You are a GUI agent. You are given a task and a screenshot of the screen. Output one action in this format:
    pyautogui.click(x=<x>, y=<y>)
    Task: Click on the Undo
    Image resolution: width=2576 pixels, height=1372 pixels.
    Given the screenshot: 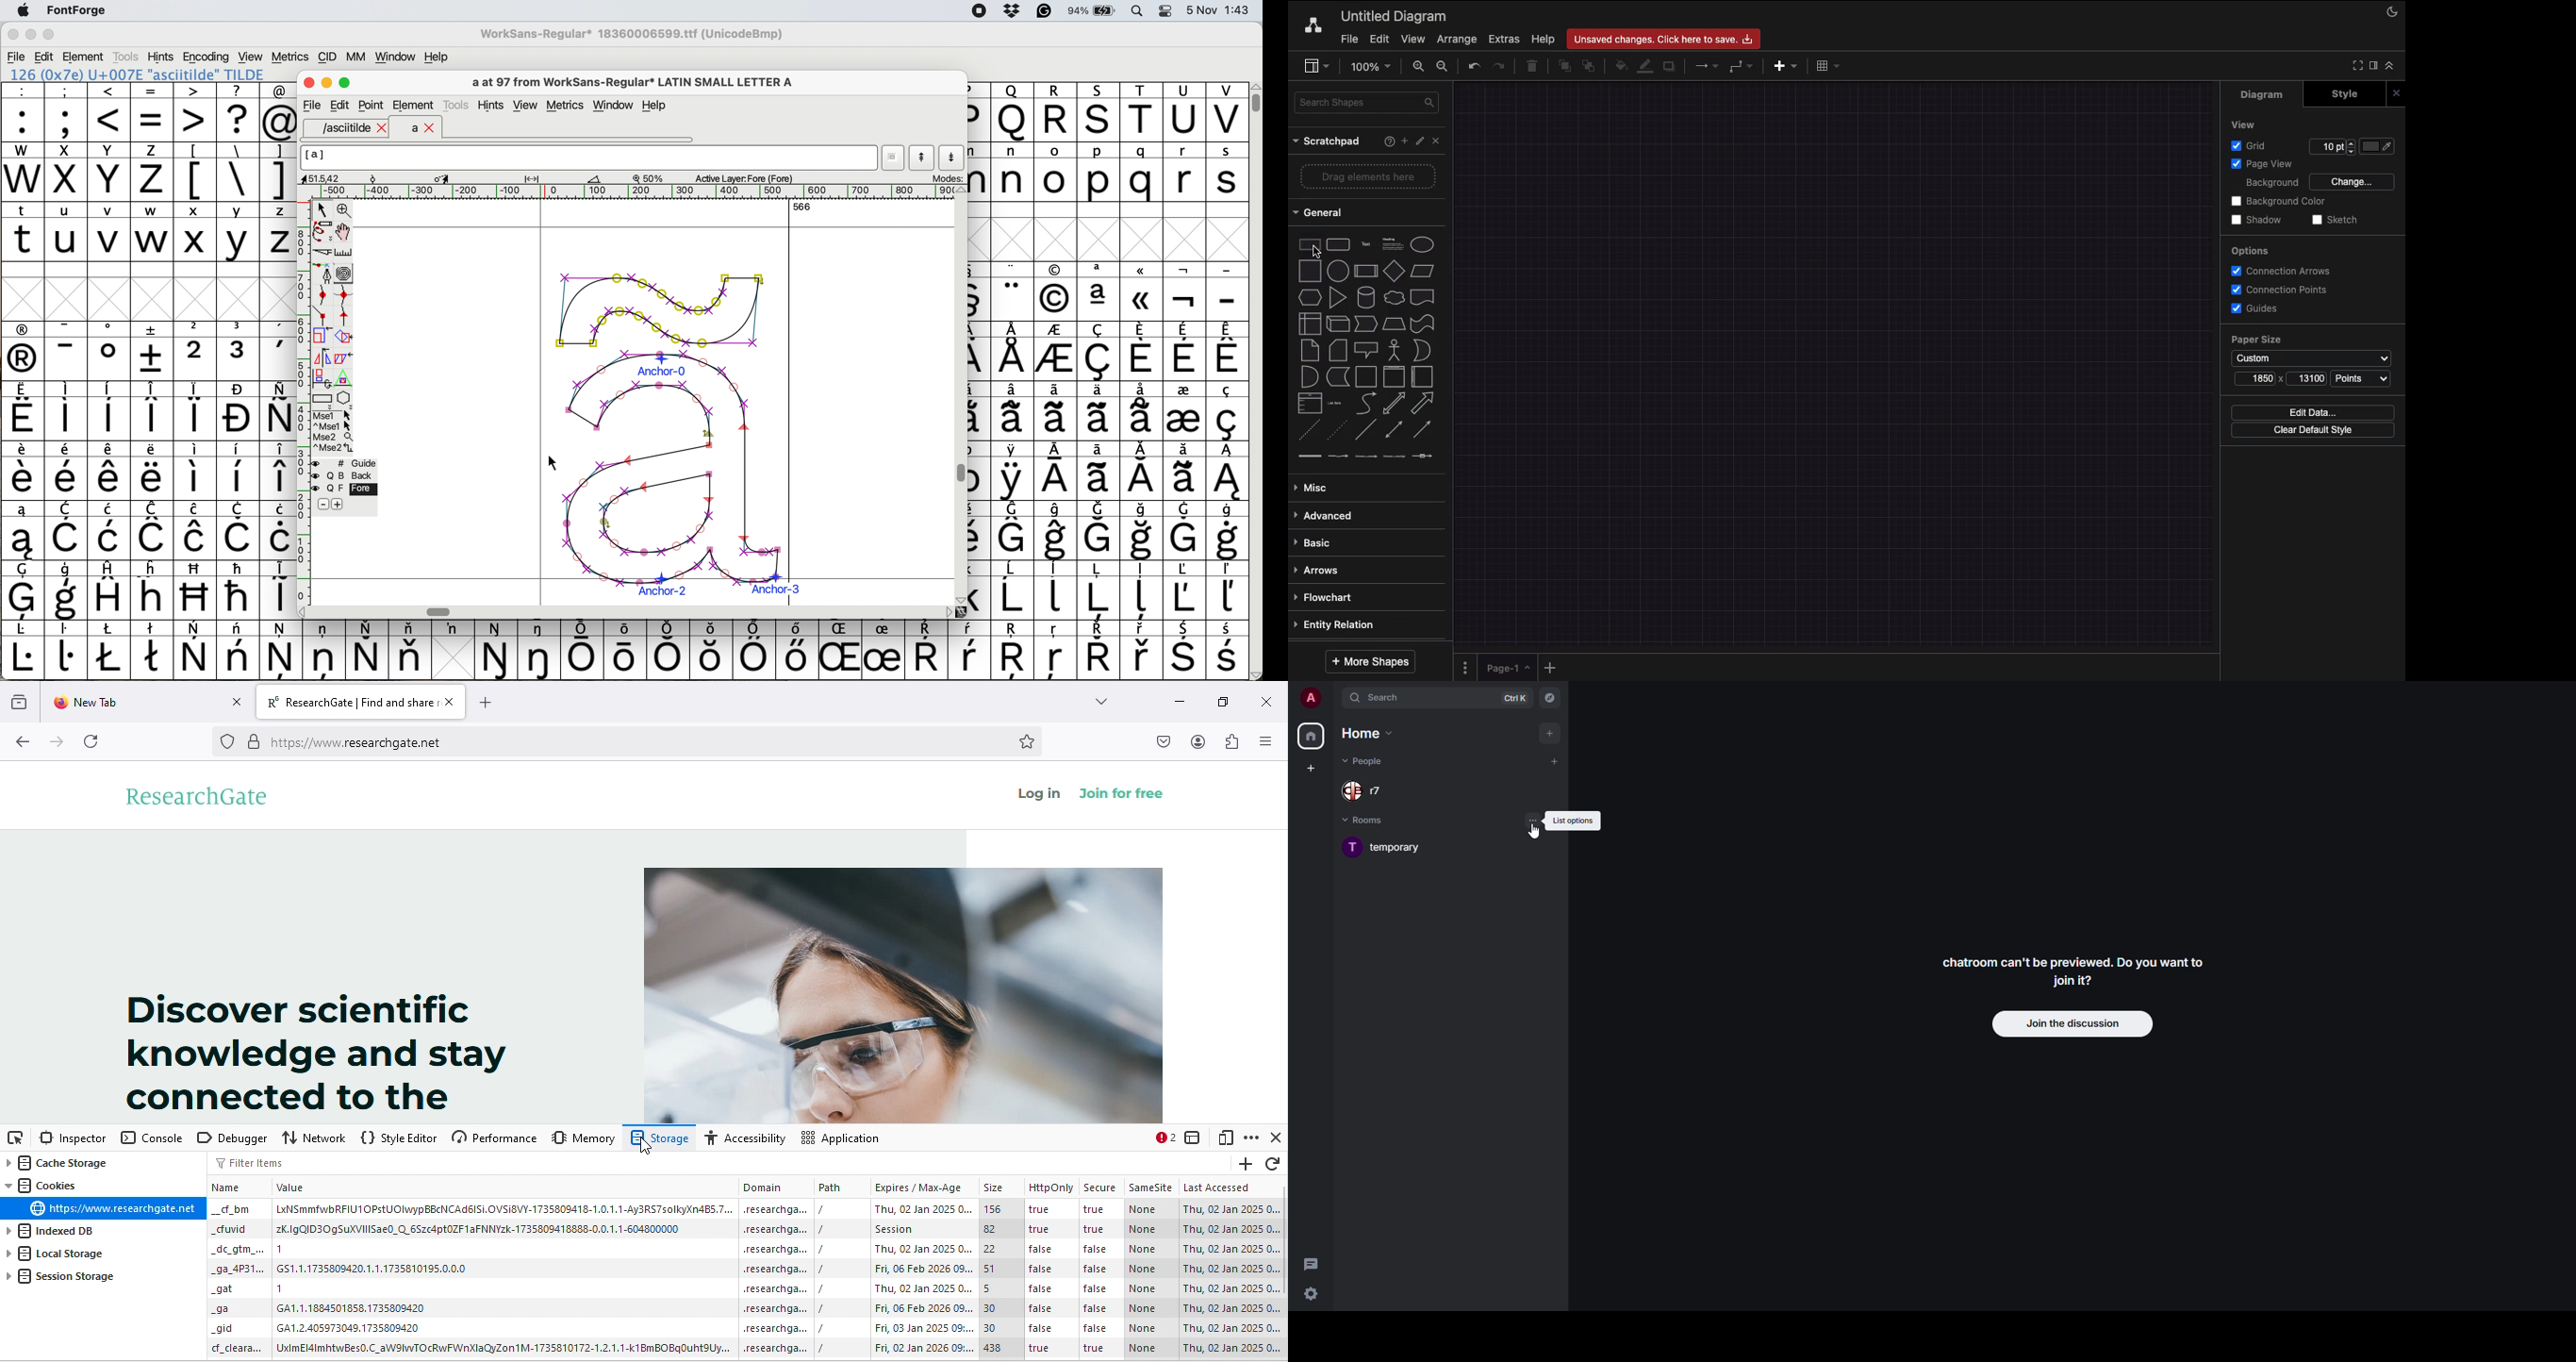 What is the action you would take?
    pyautogui.click(x=1475, y=67)
    